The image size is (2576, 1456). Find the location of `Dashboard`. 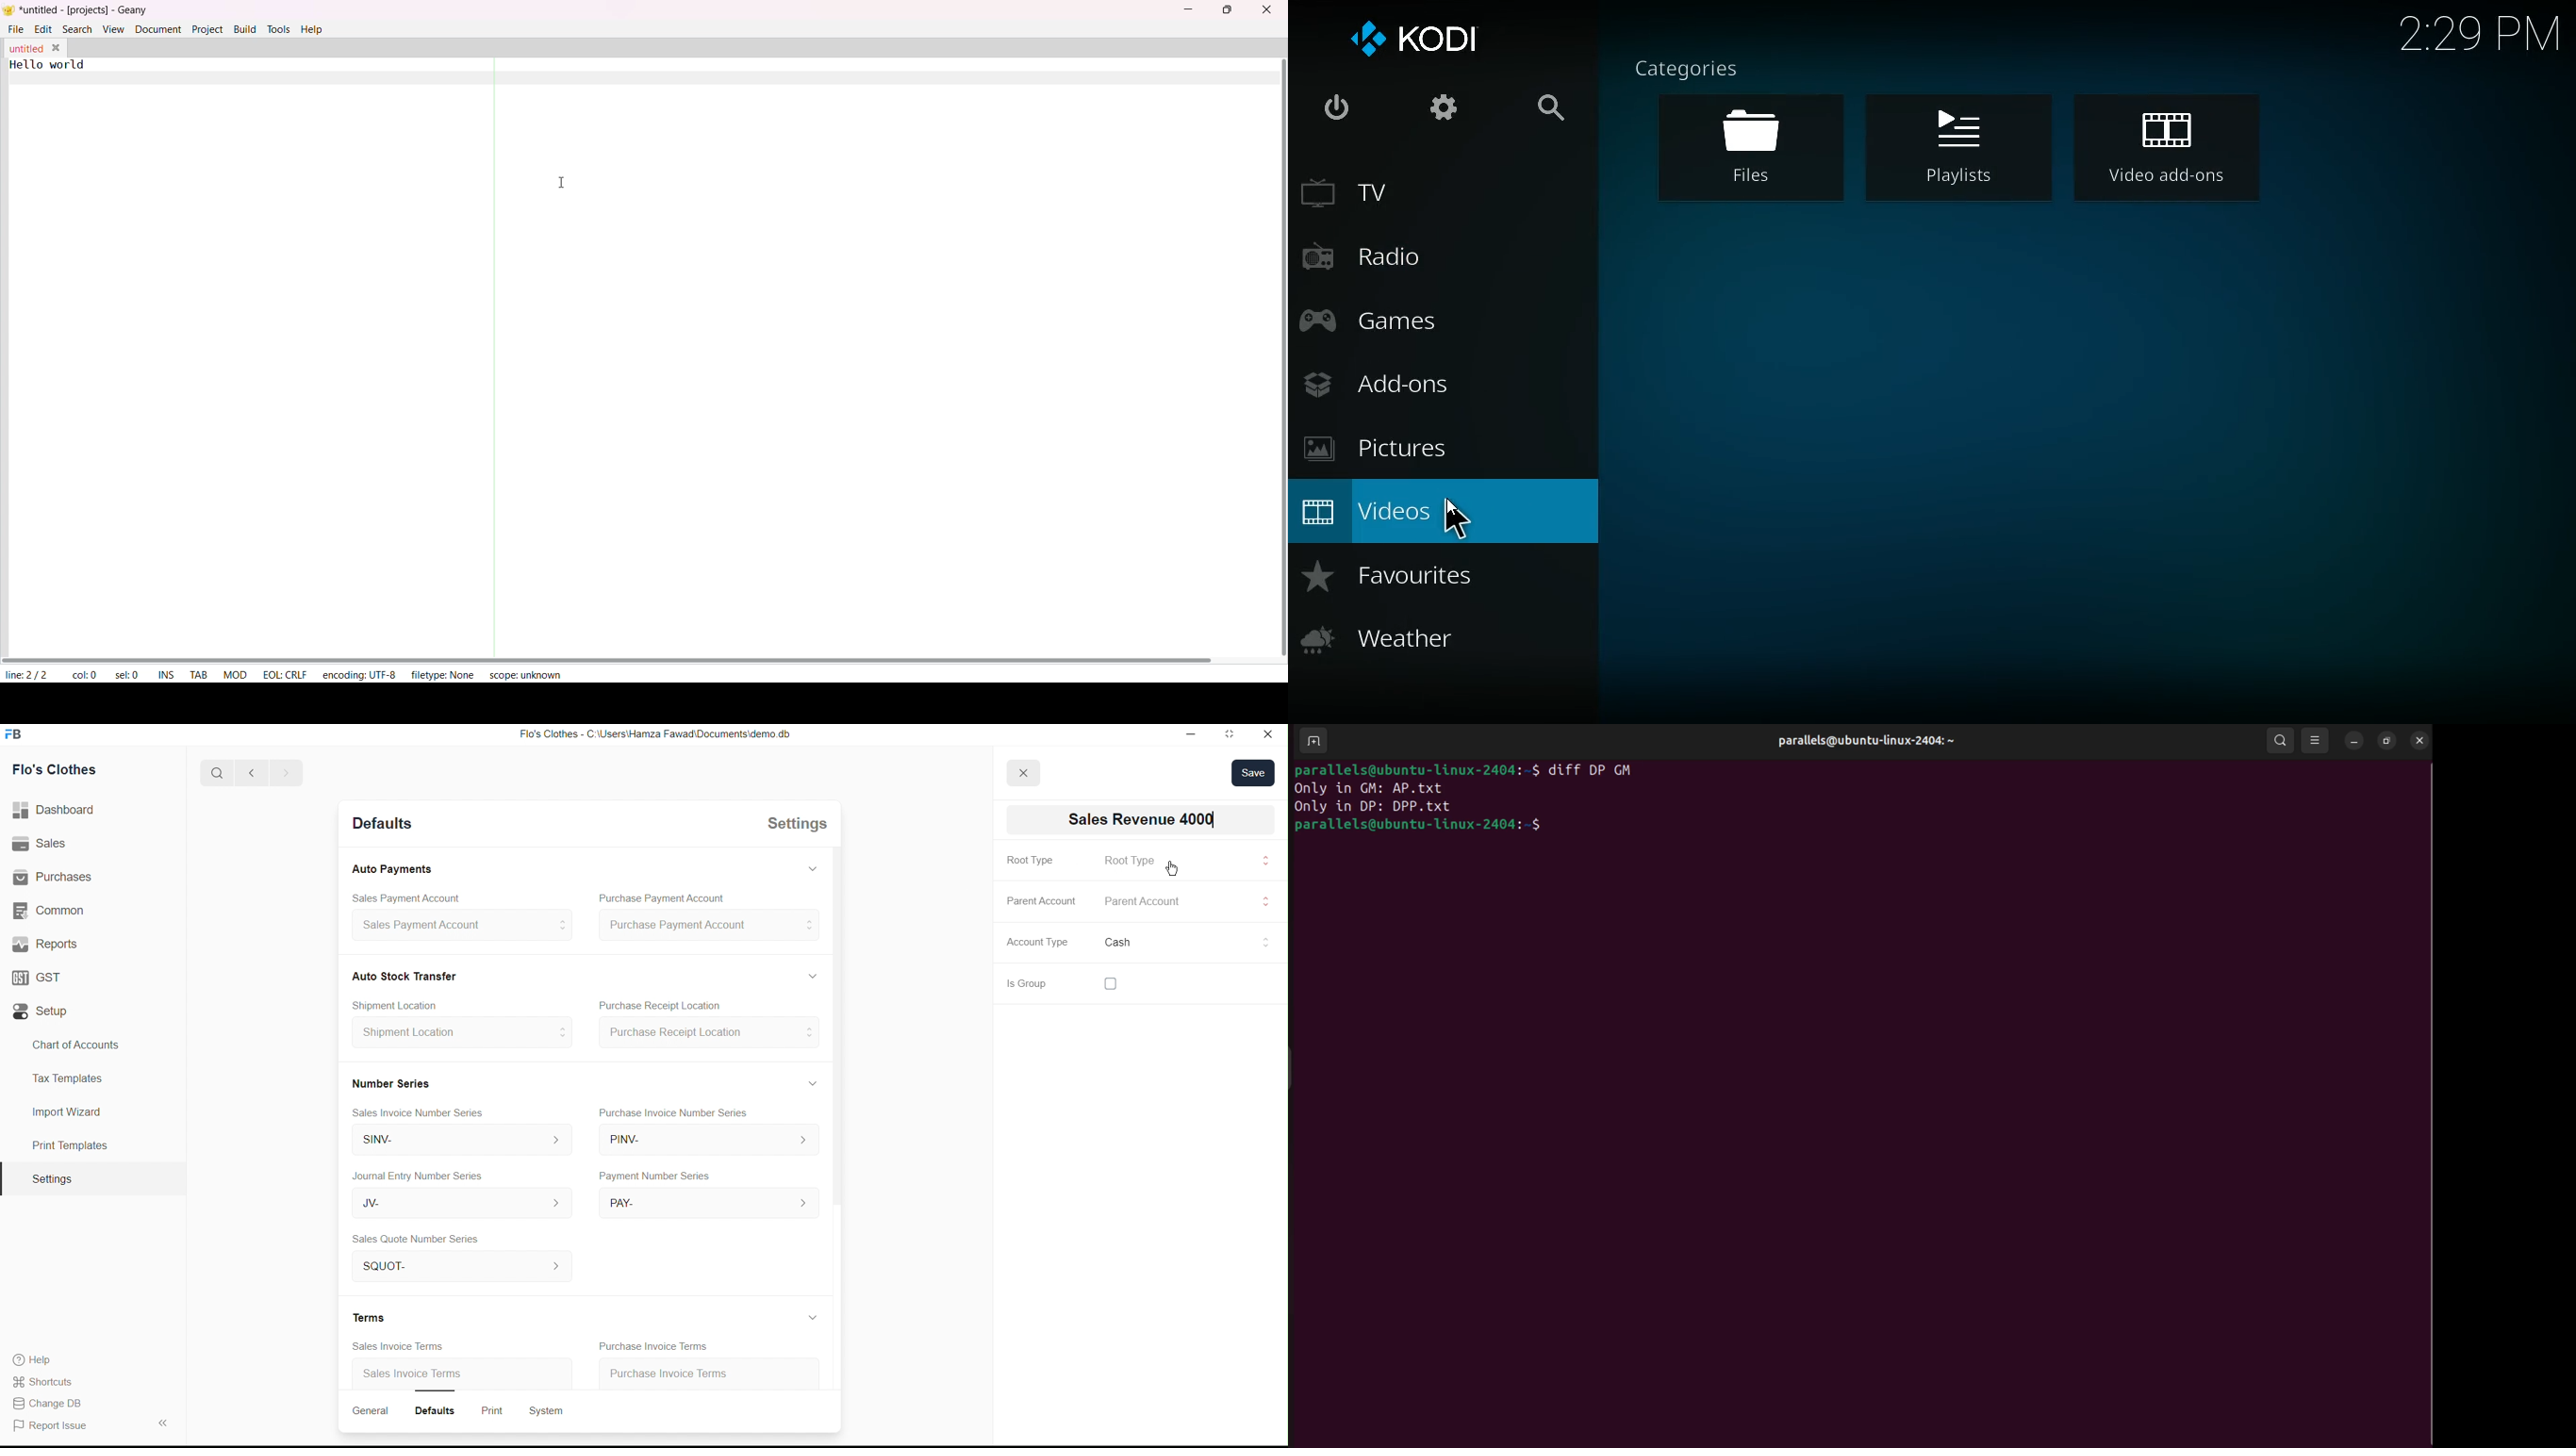

Dashboard is located at coordinates (58, 811).